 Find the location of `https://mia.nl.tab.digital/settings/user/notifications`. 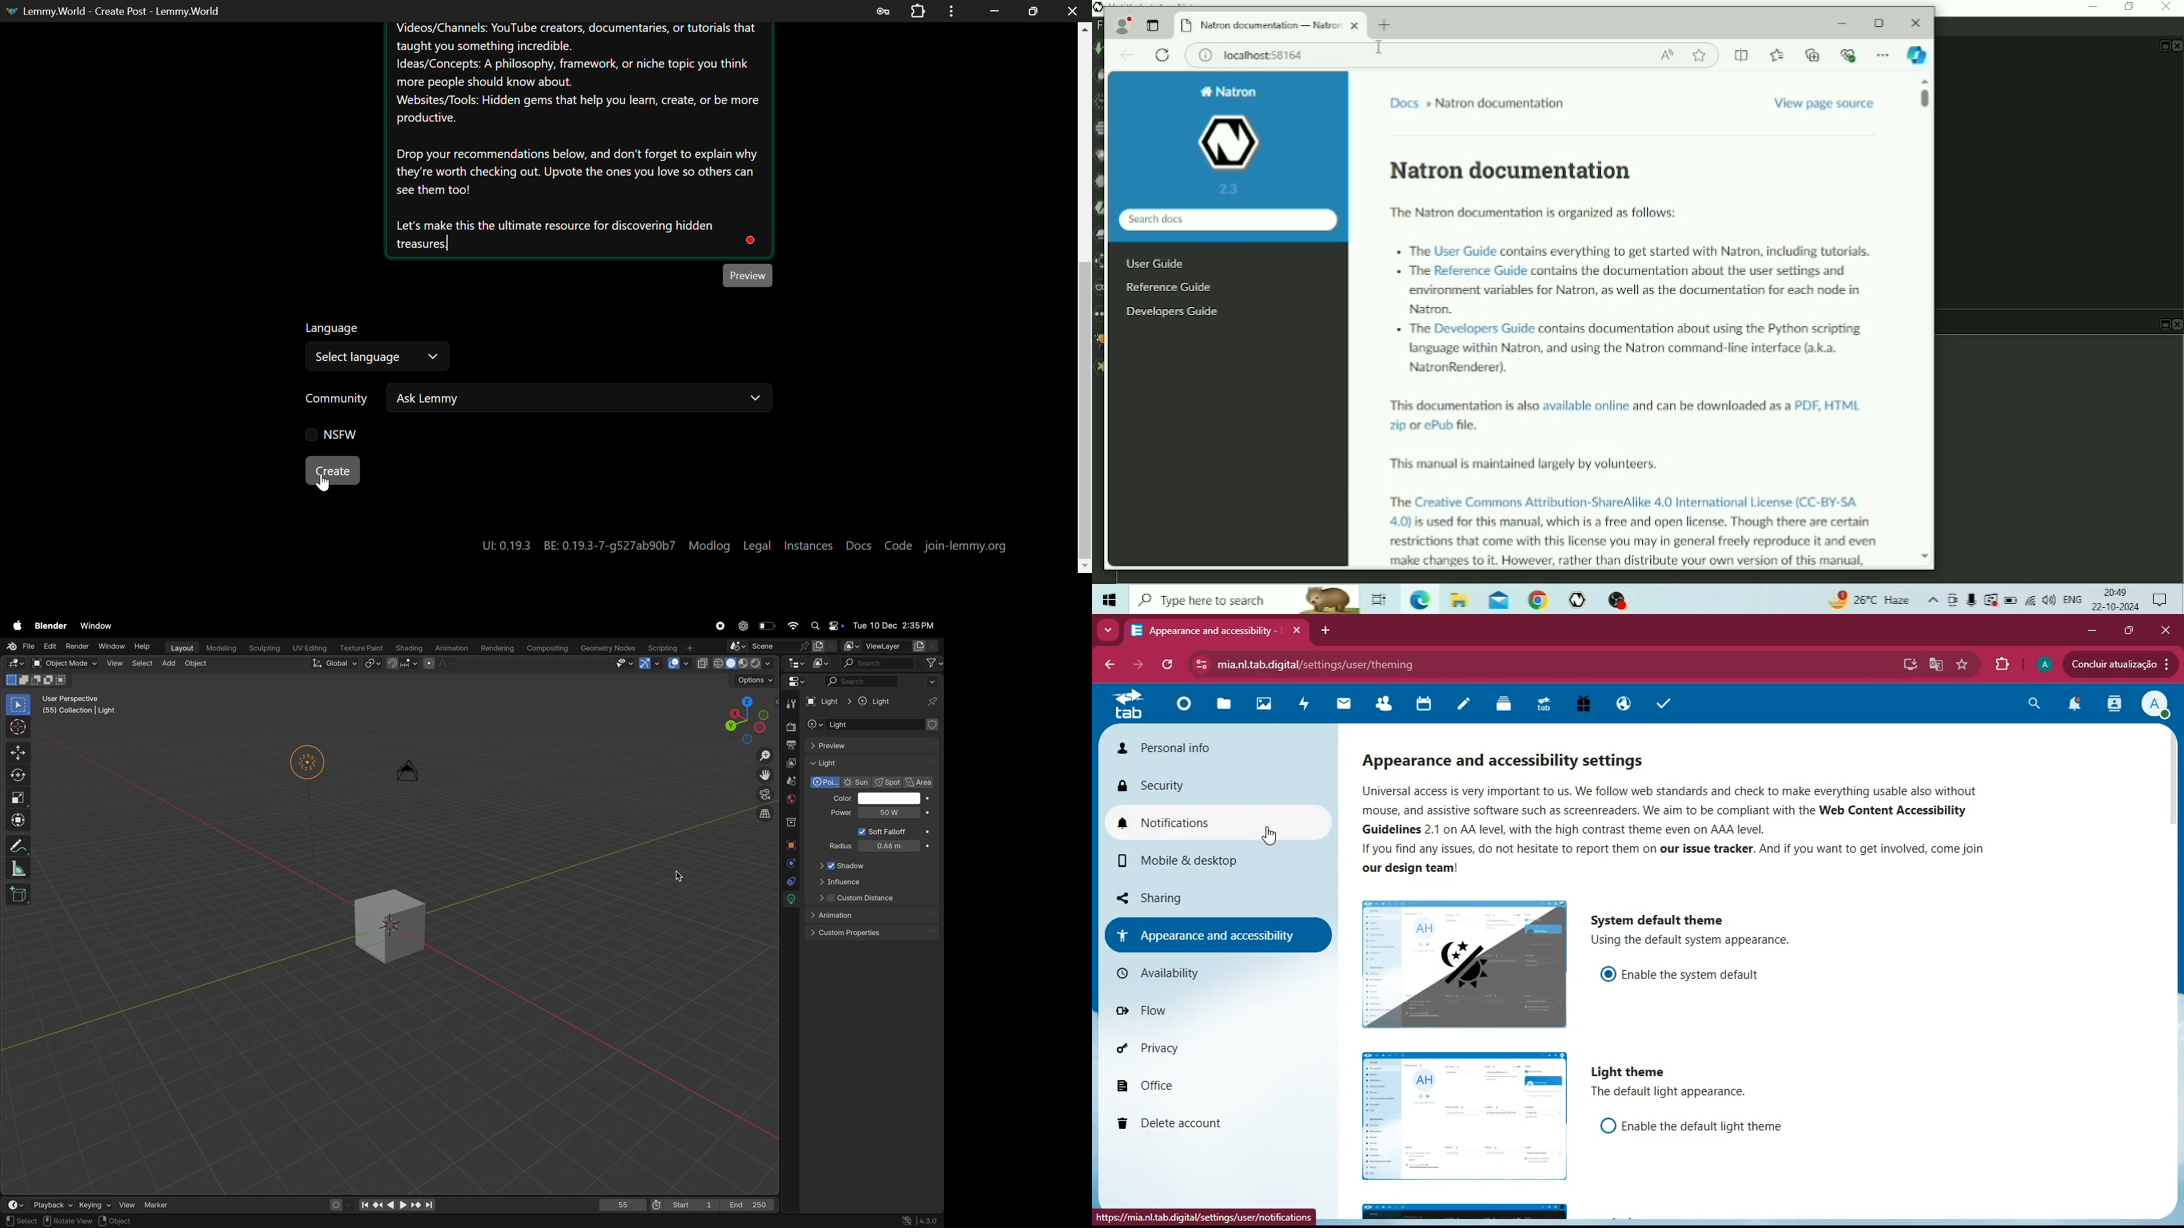

https://mia.nl.tab.digital/settings/user/notifications is located at coordinates (1204, 1219).